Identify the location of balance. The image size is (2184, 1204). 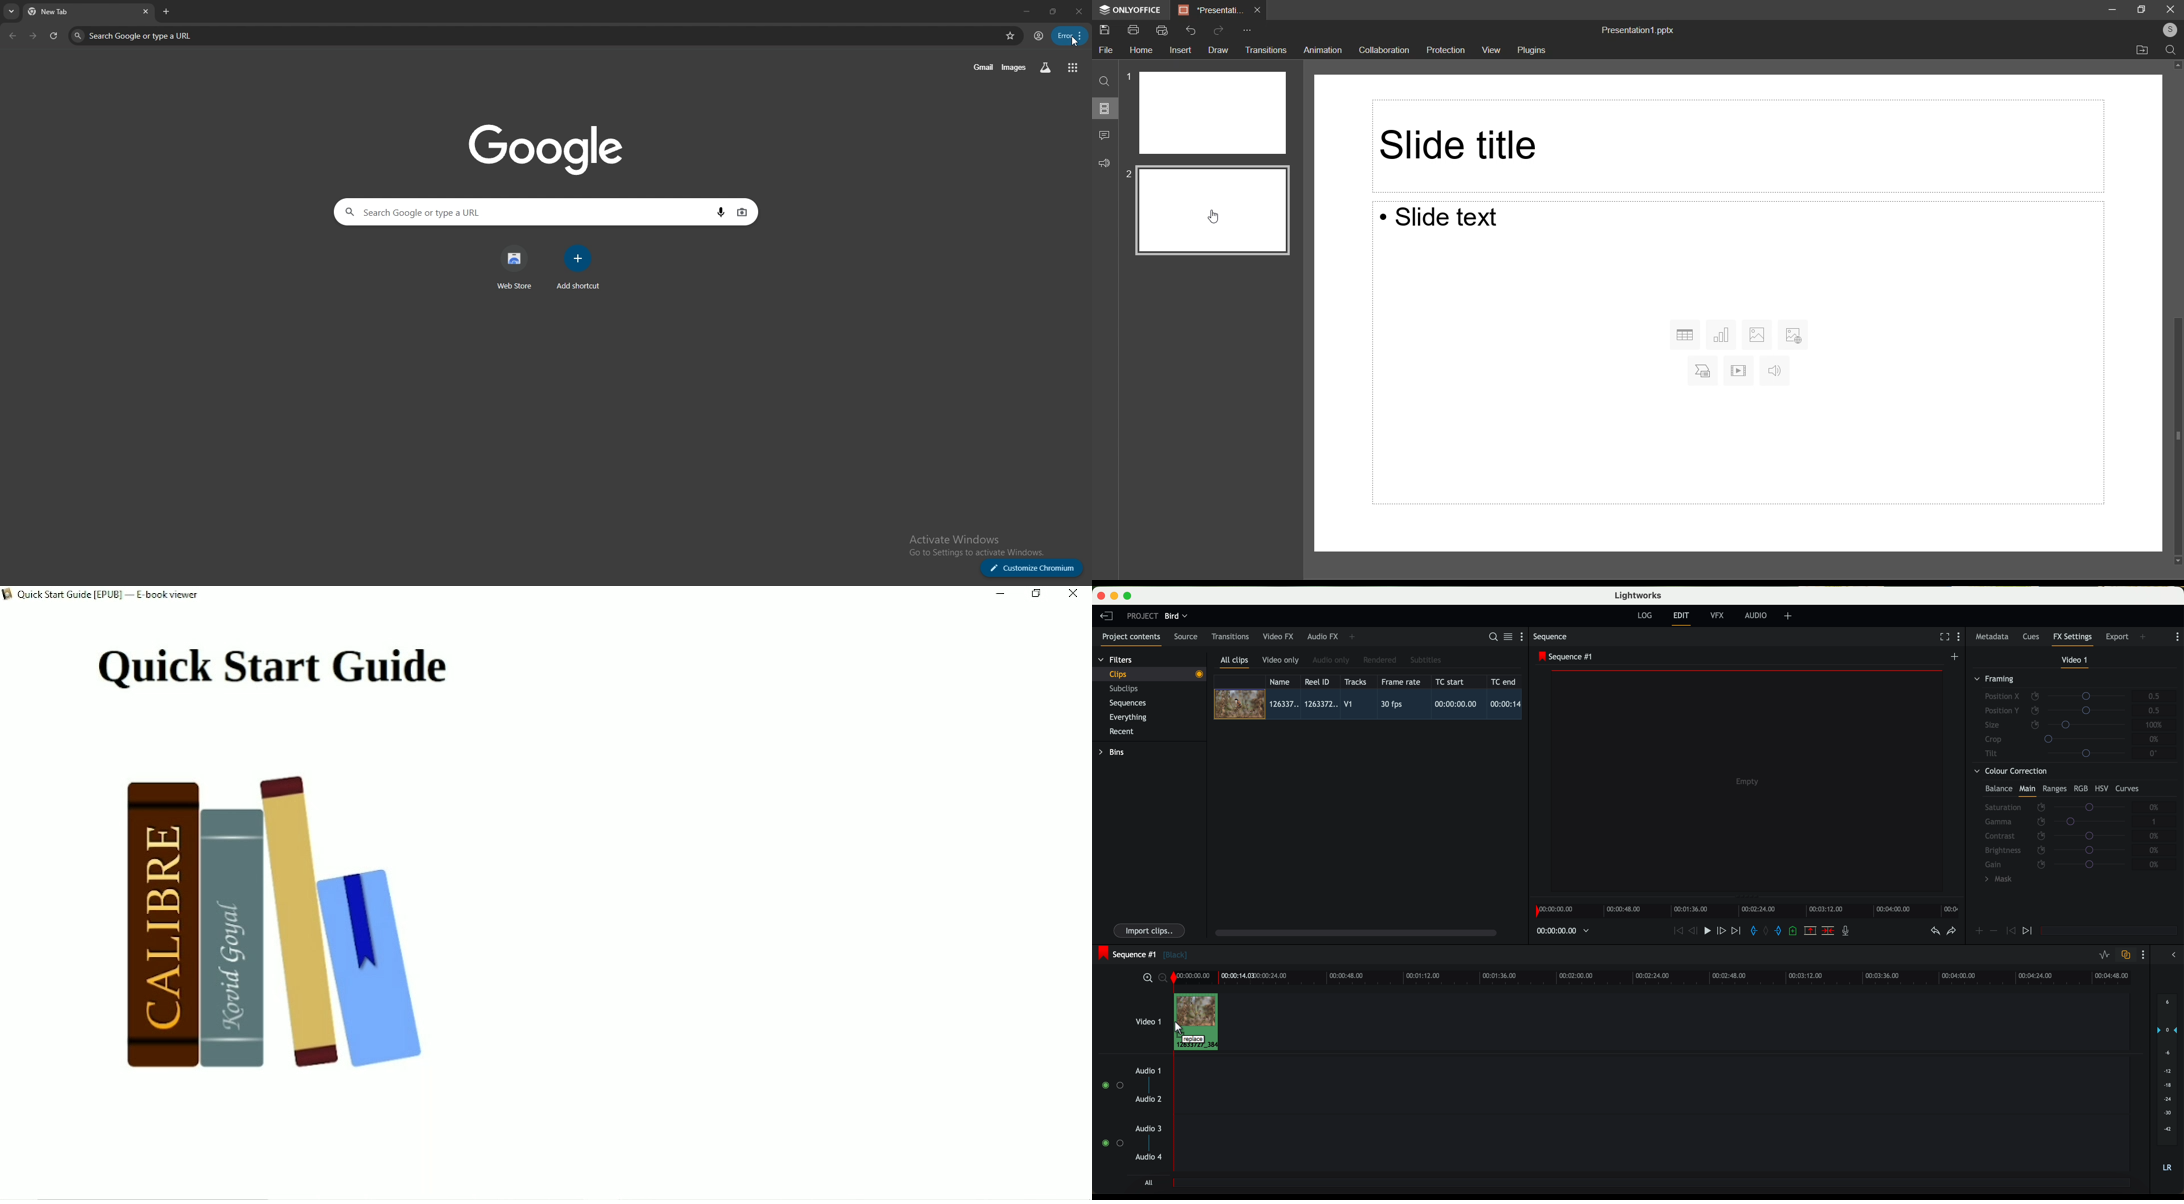
(1998, 789).